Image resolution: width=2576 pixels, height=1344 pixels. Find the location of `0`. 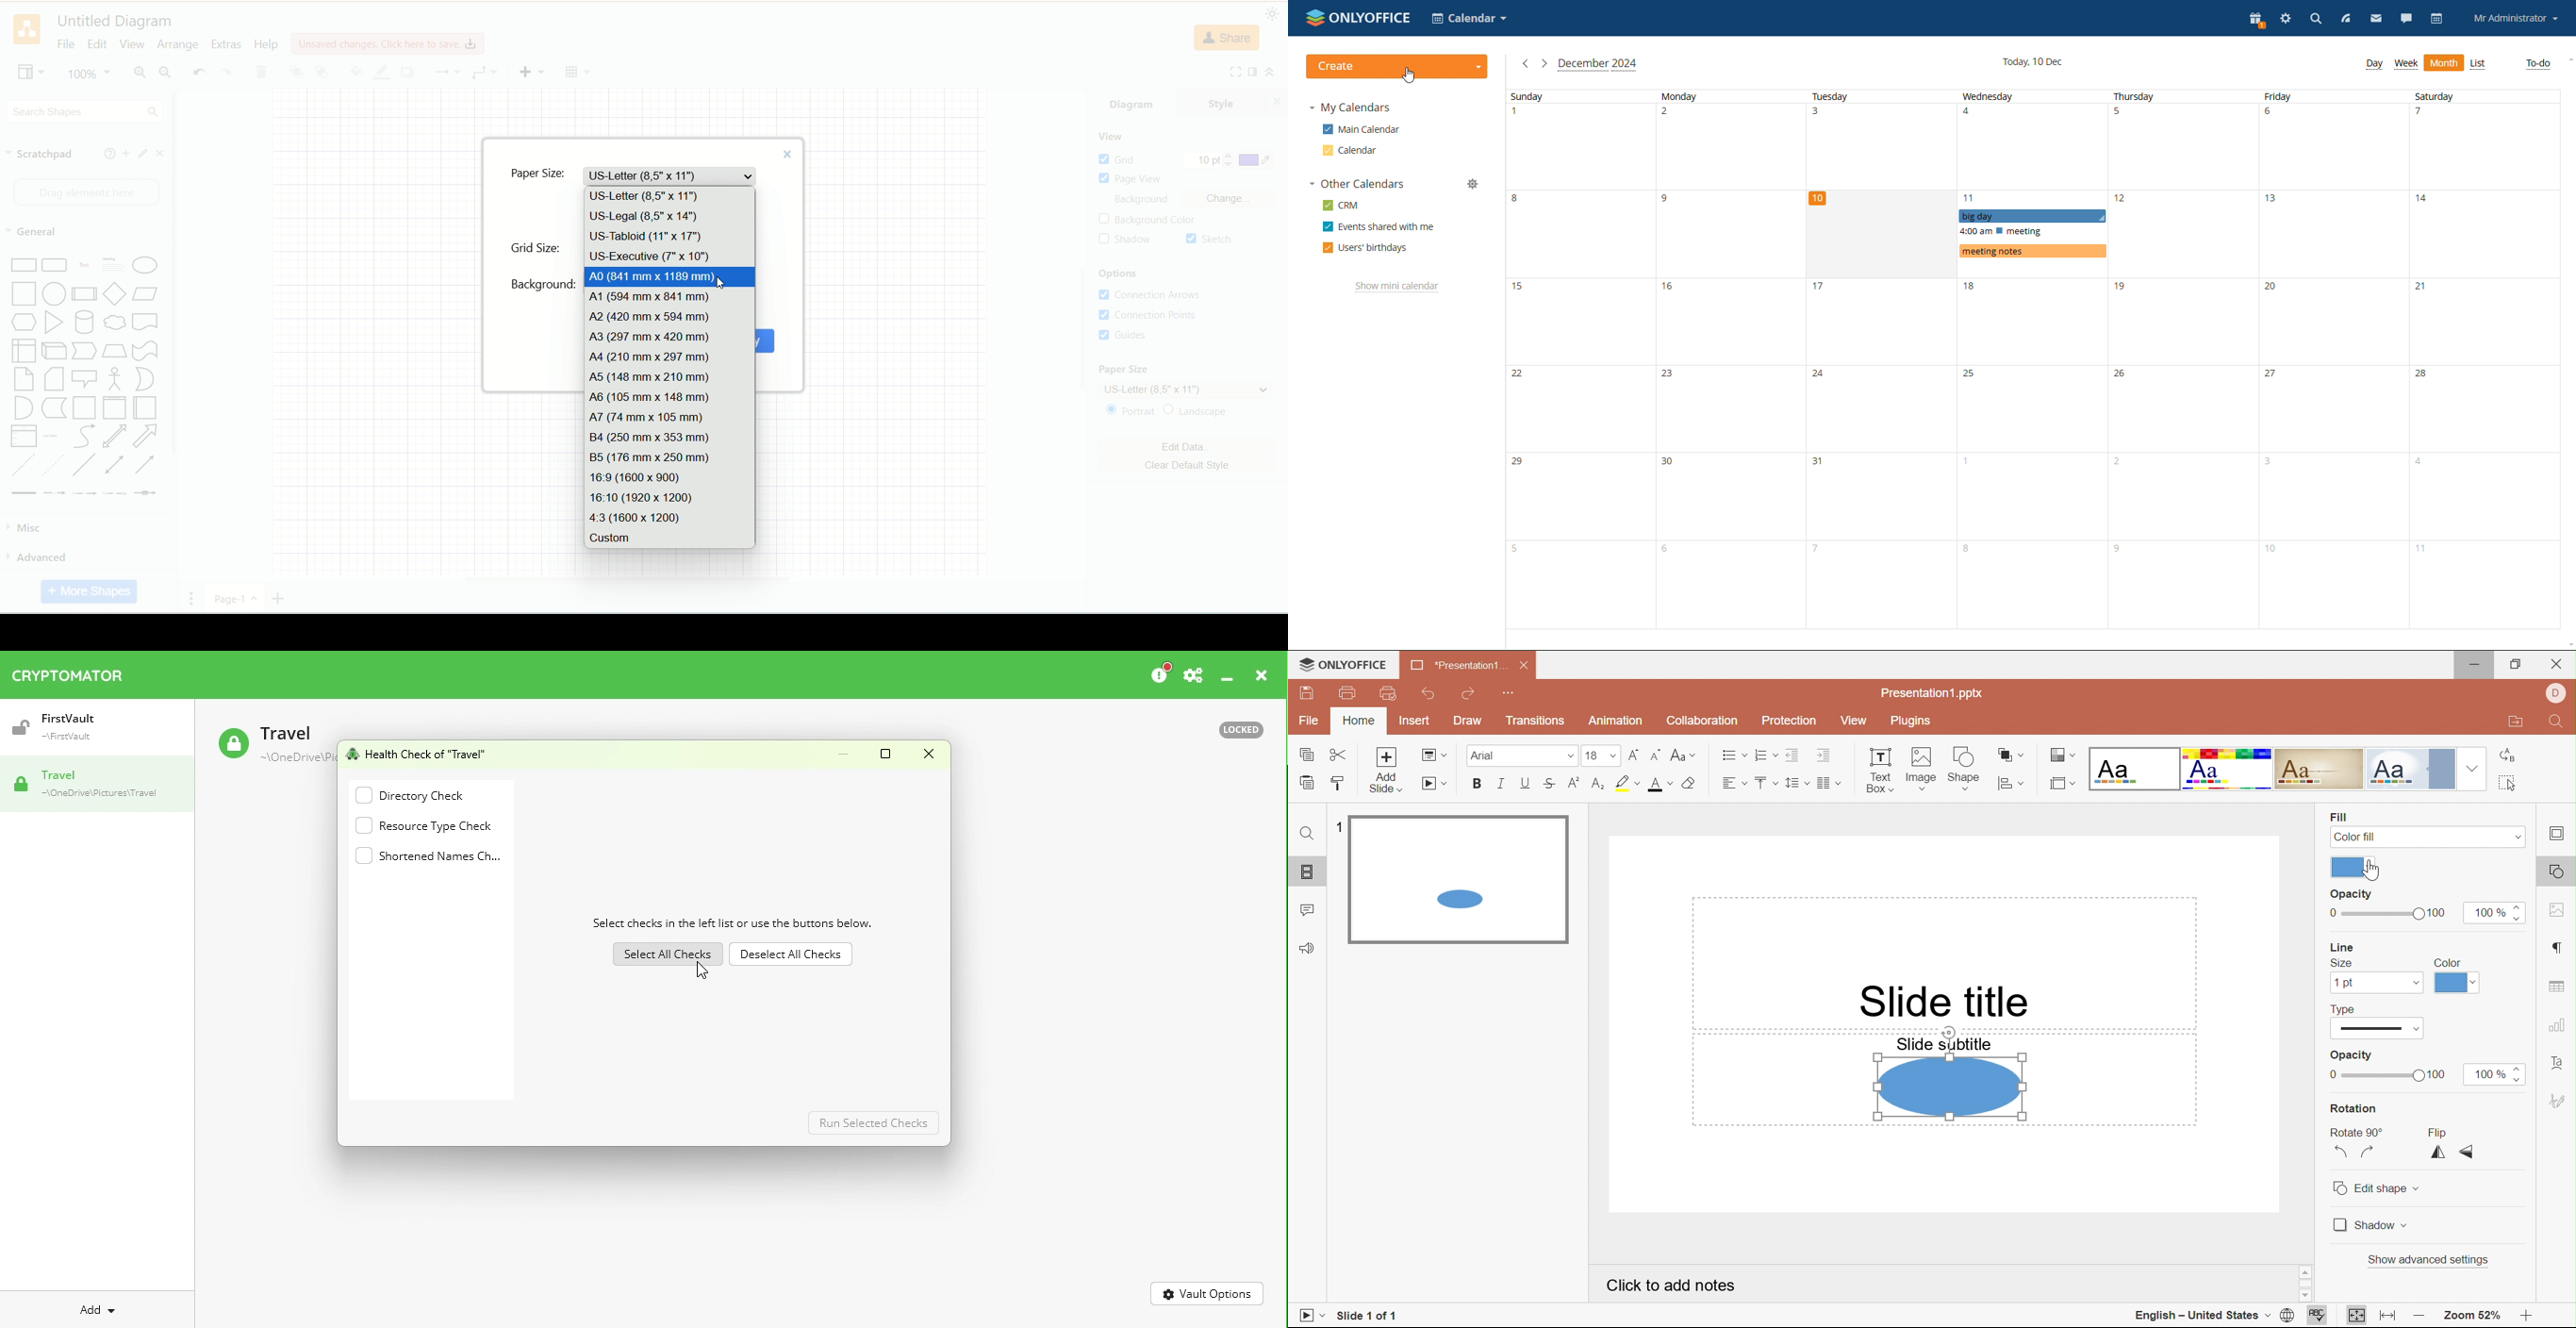

0 is located at coordinates (2332, 914).